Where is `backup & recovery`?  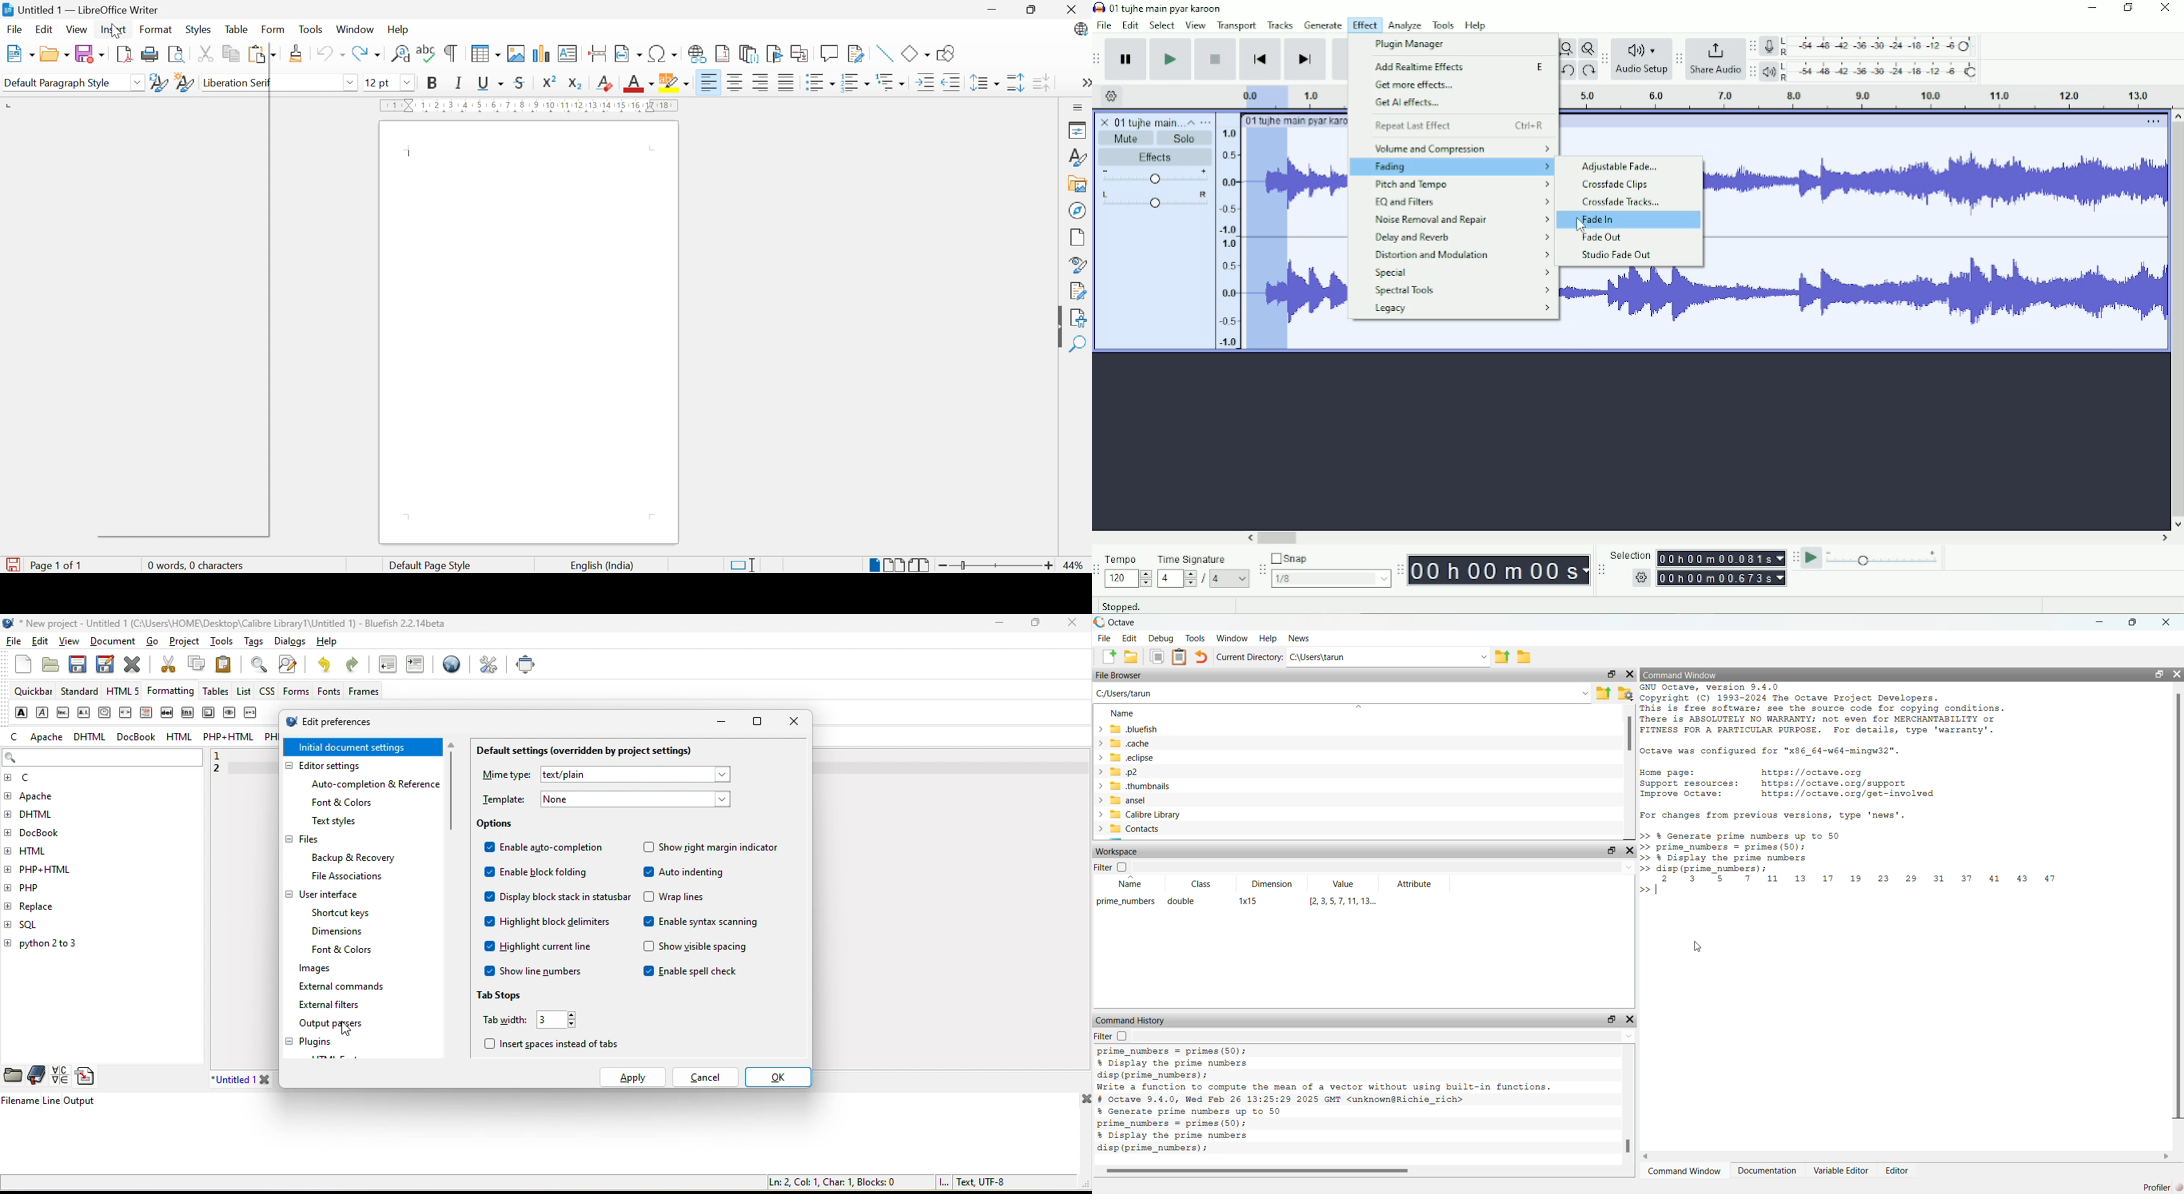
backup & recovery is located at coordinates (358, 858).